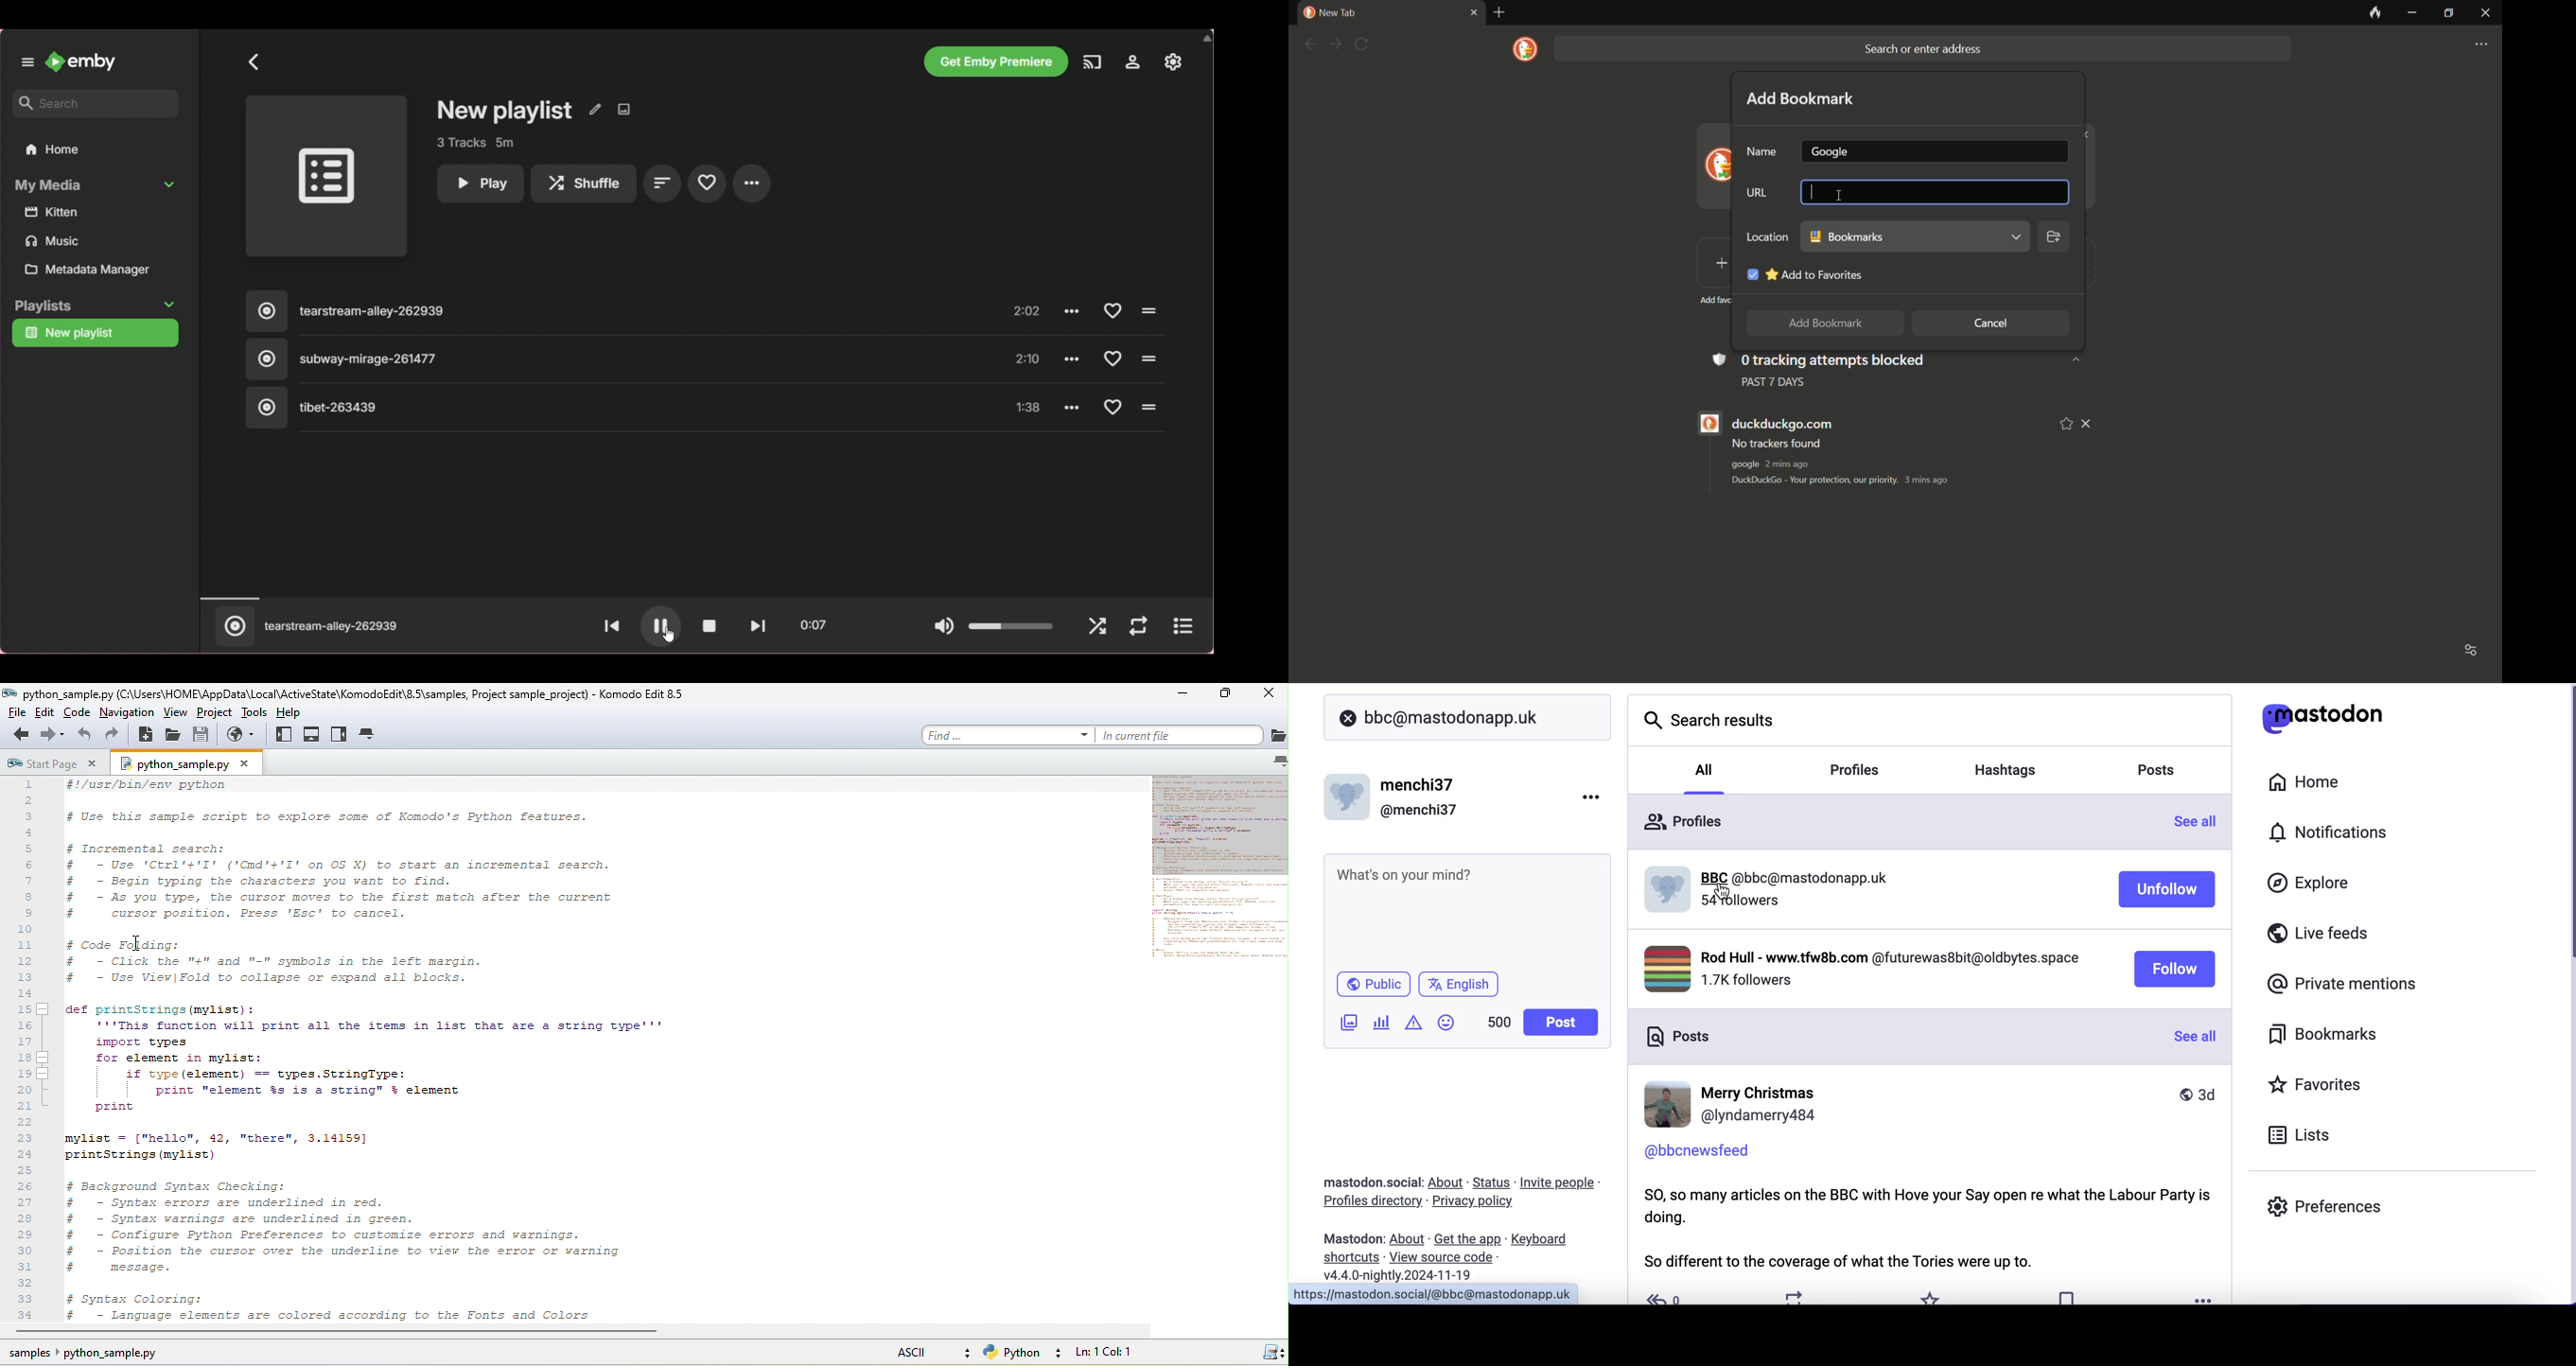 The height and width of the screenshot is (1372, 2576). Describe the element at coordinates (2303, 782) in the screenshot. I see `home` at that location.